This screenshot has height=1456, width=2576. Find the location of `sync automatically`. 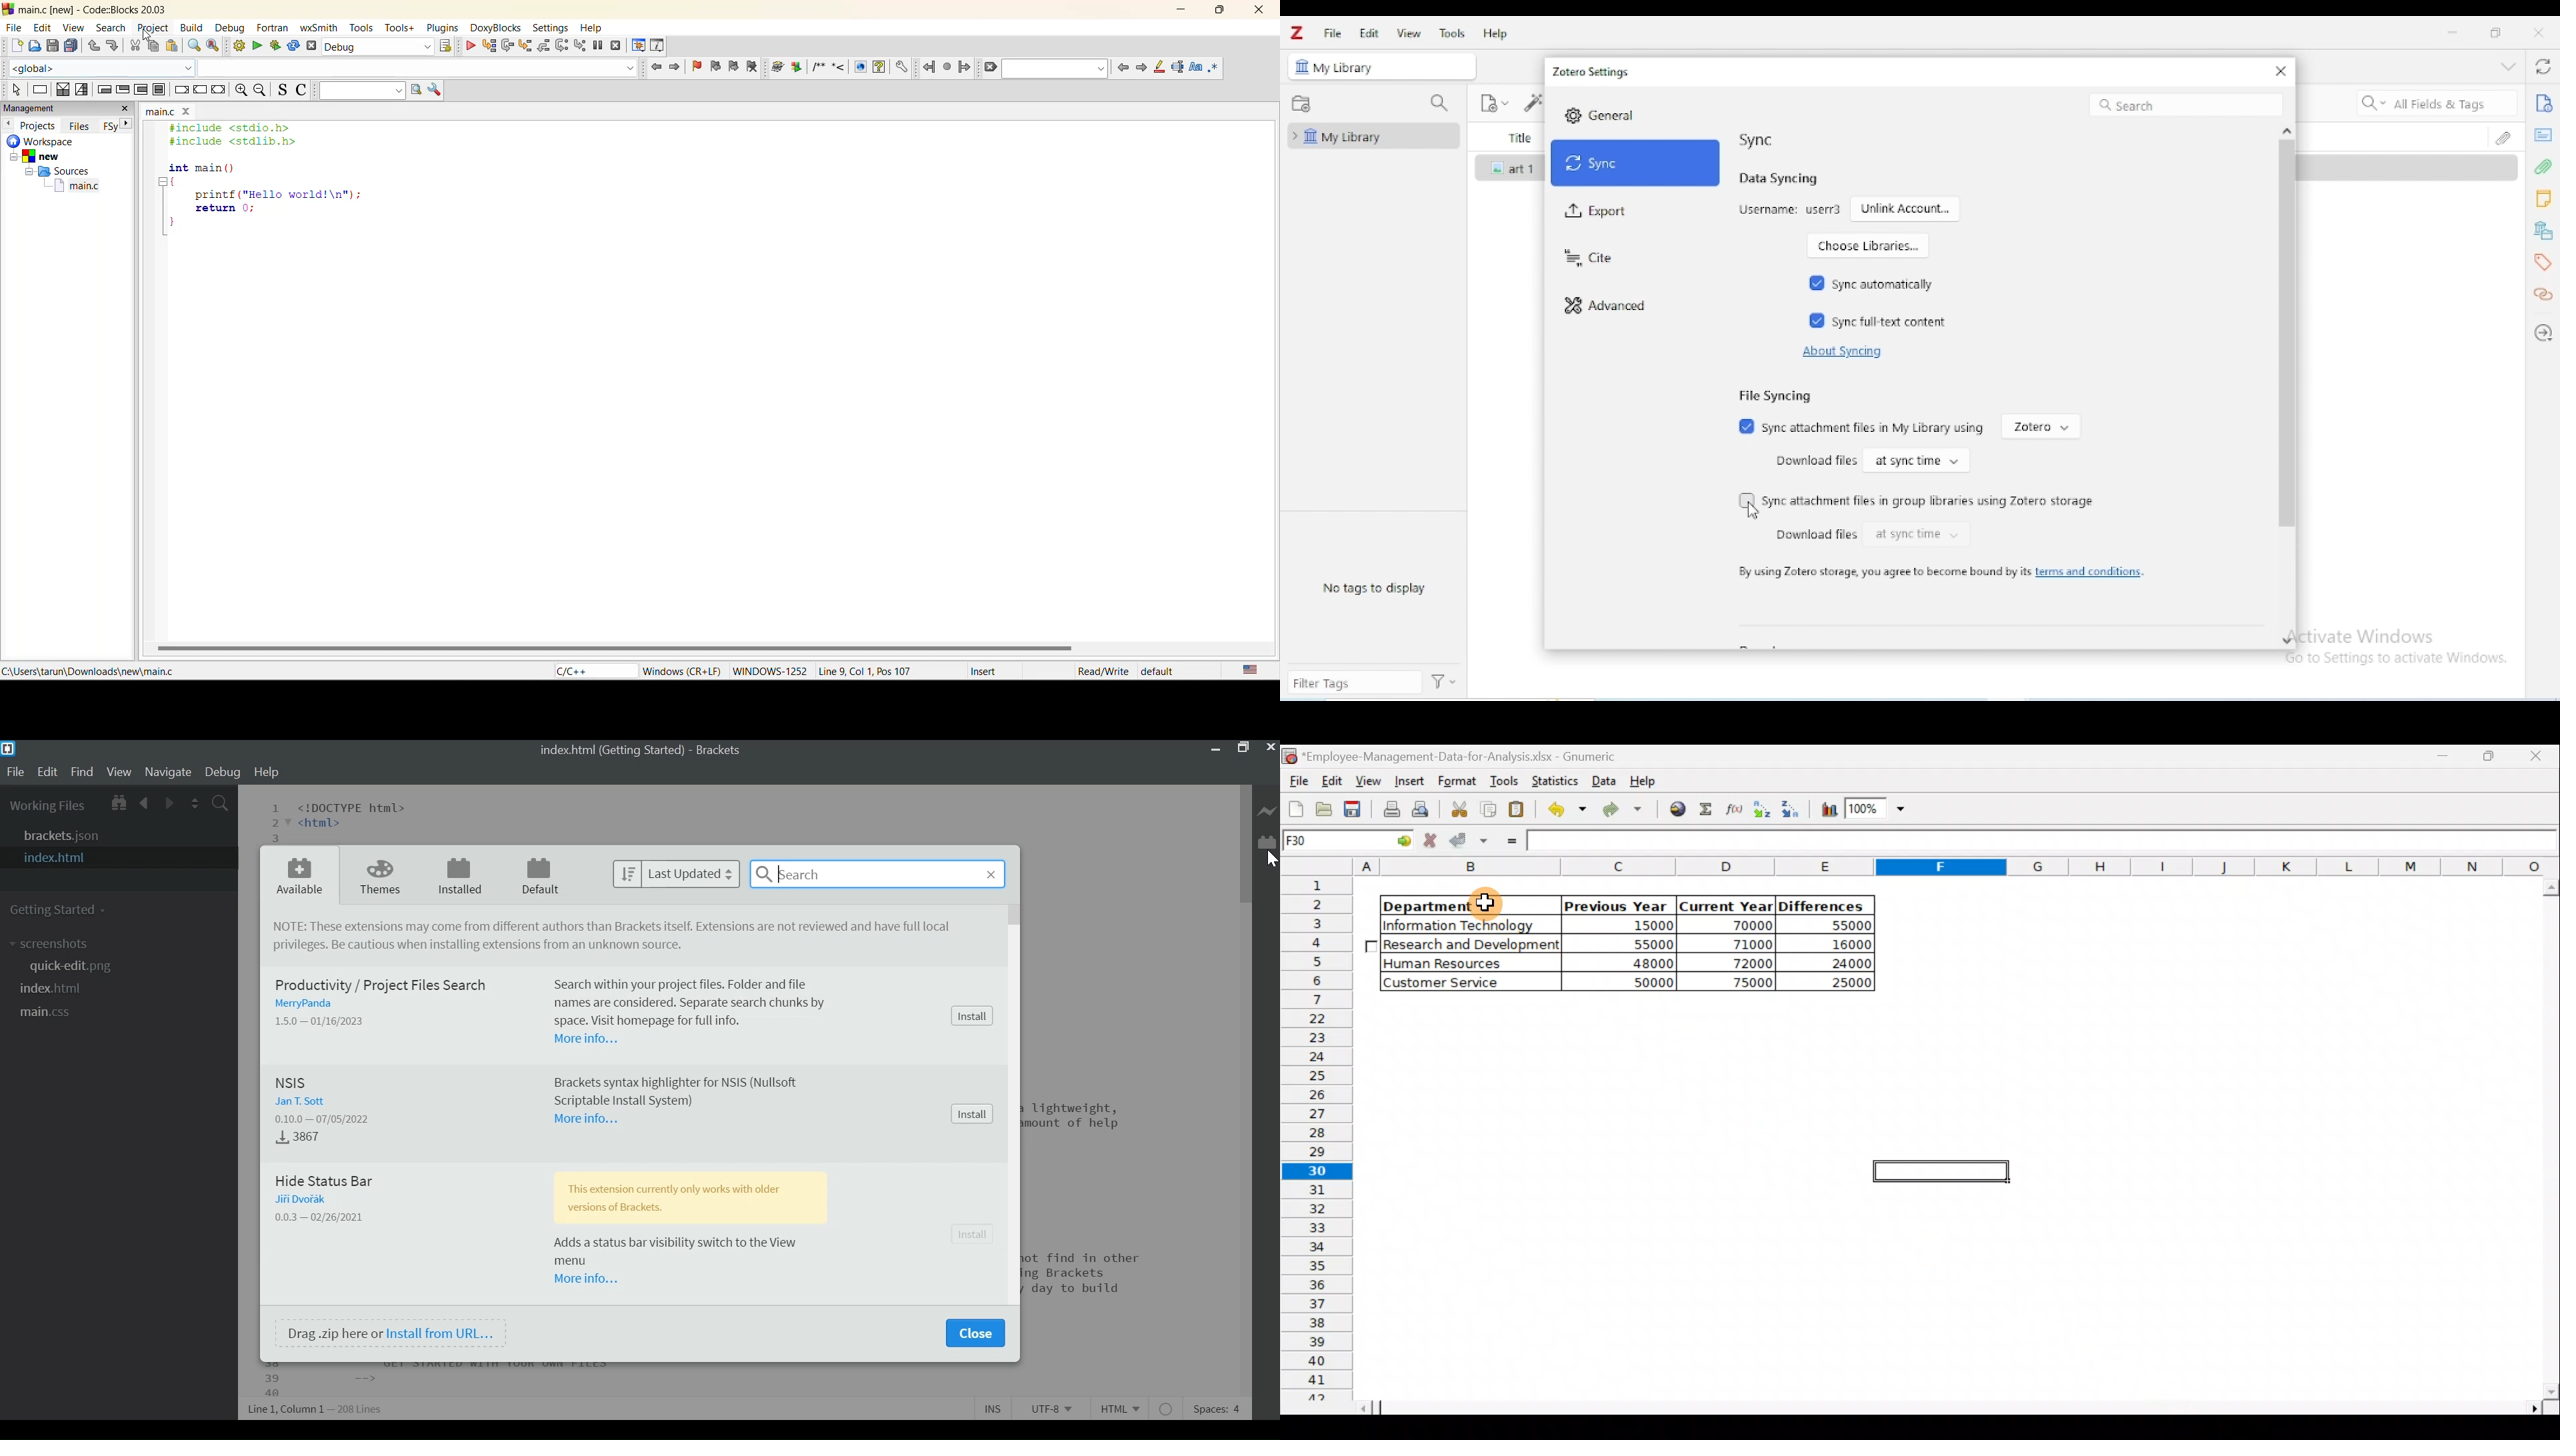

sync automatically is located at coordinates (1882, 284).